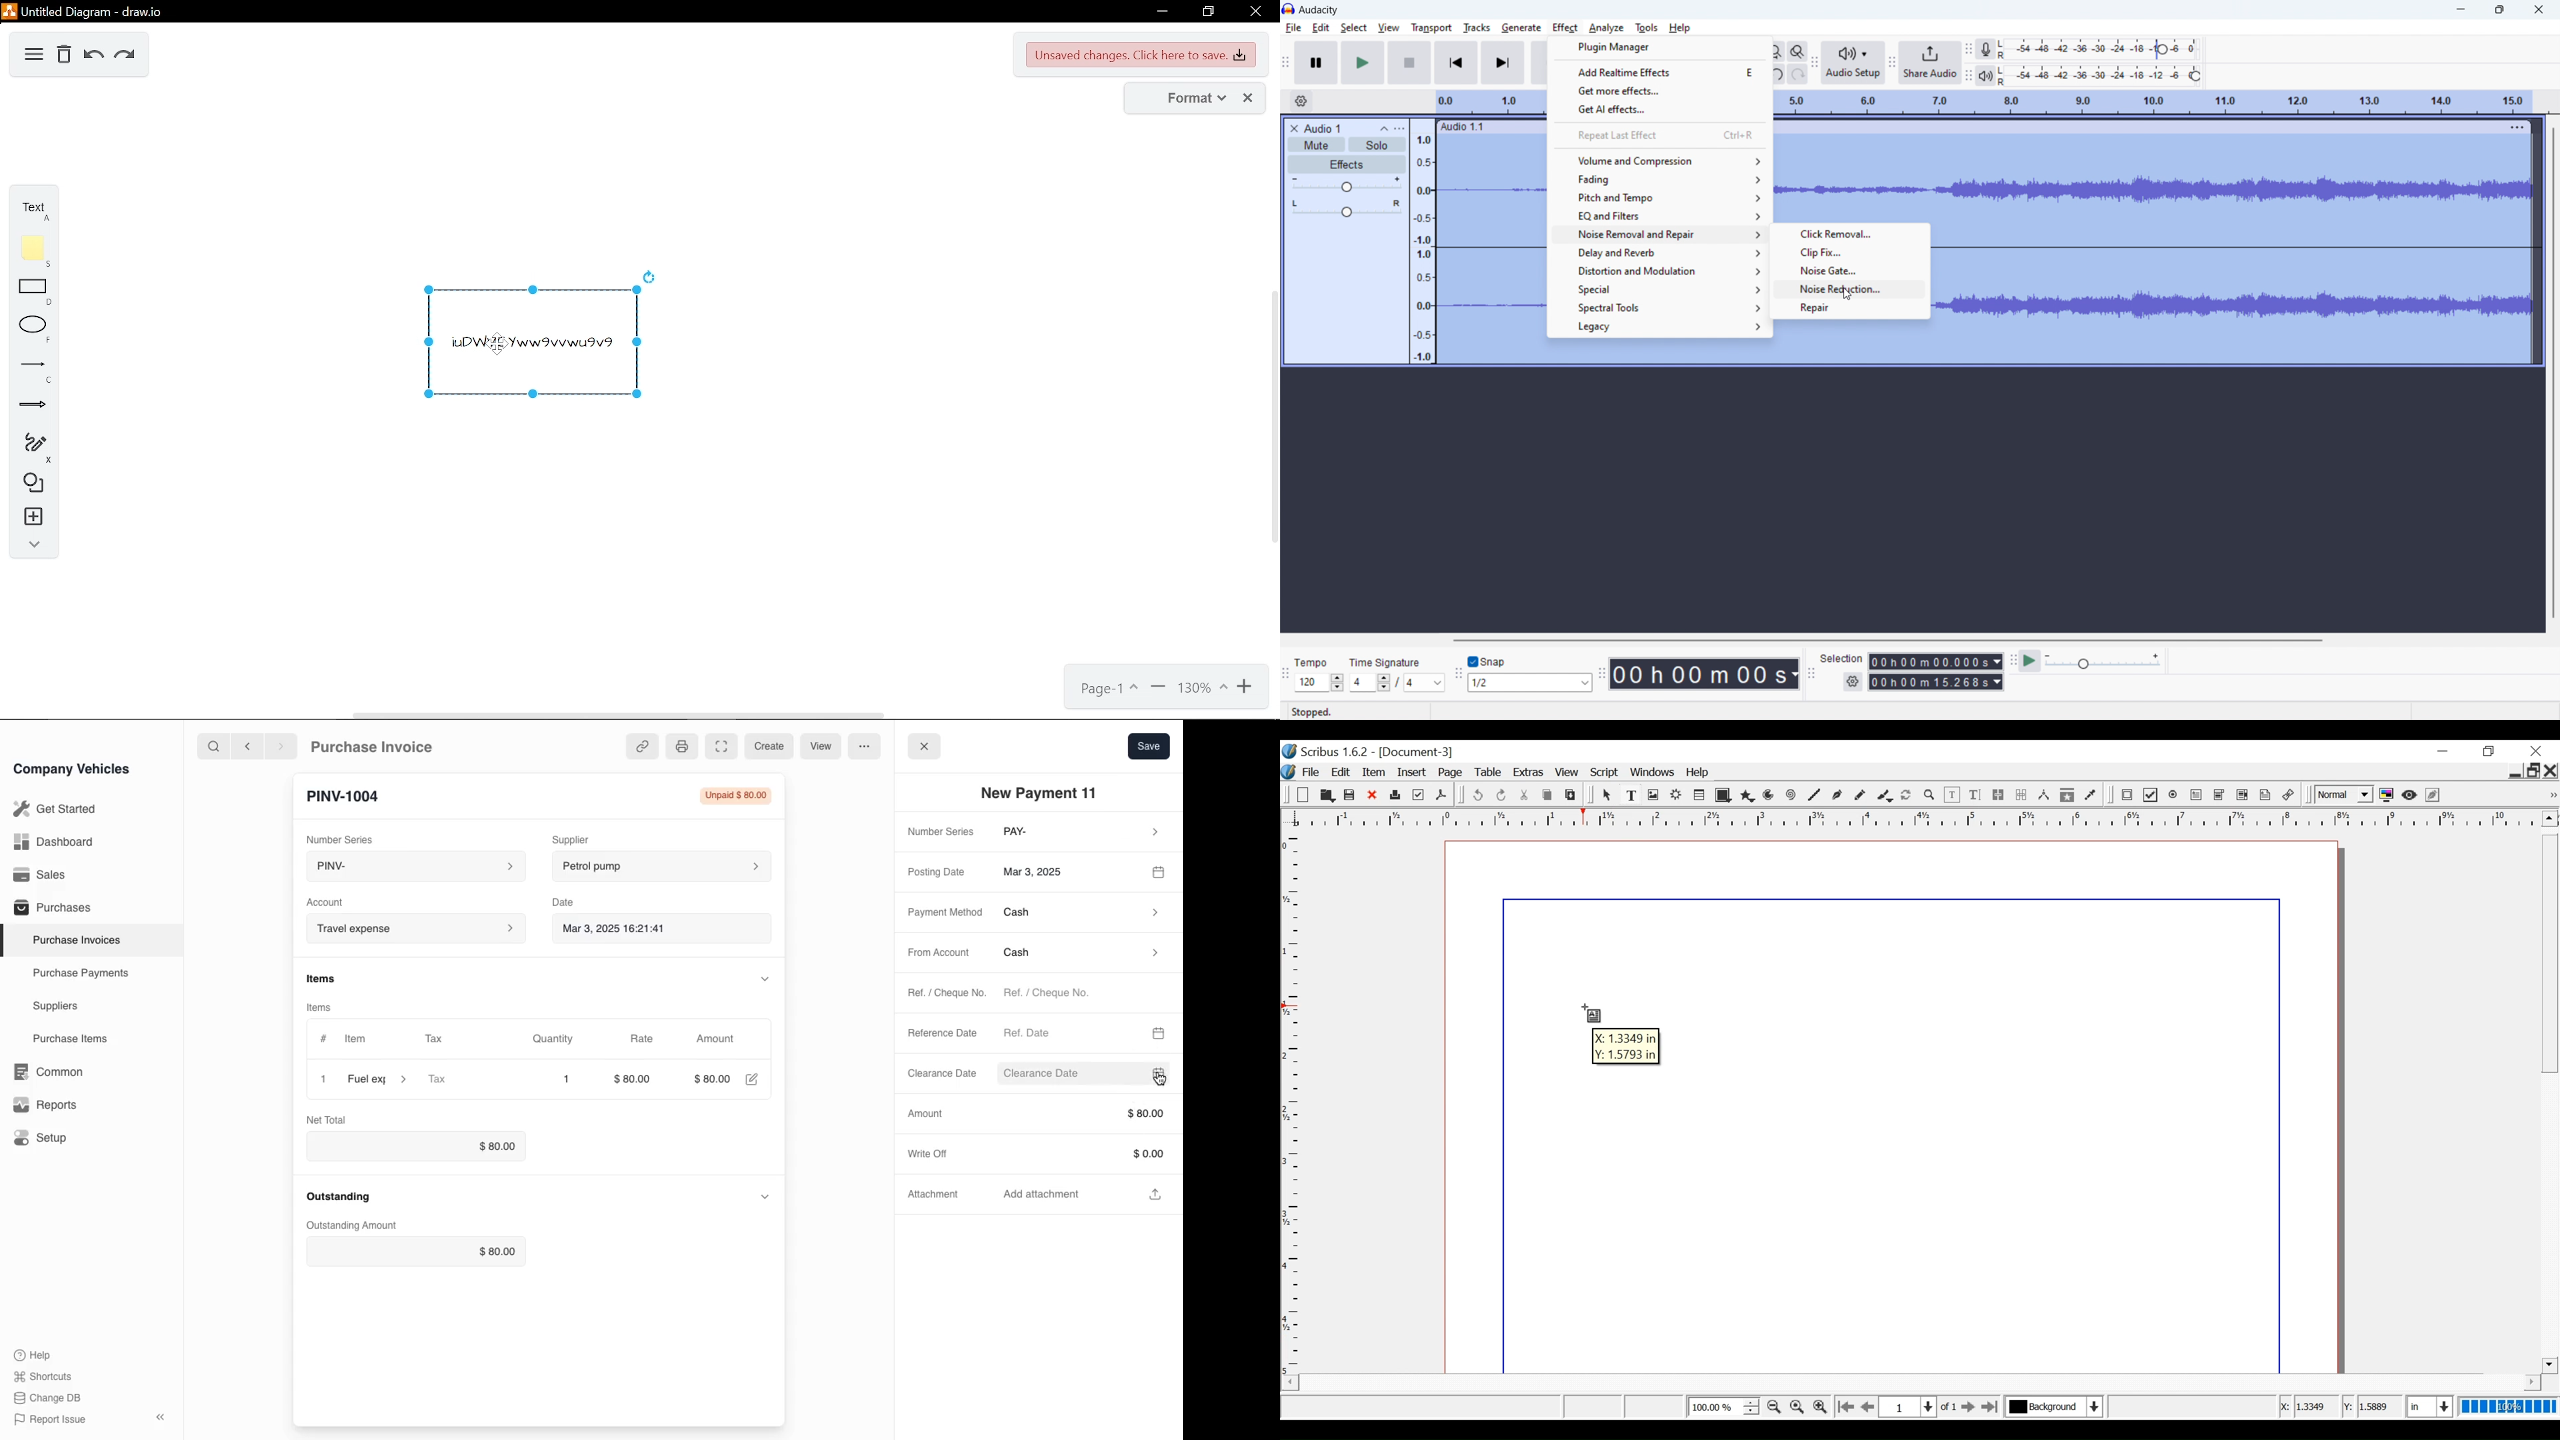 This screenshot has width=2576, height=1456. Describe the element at coordinates (1907, 796) in the screenshot. I see `Rotate` at that location.